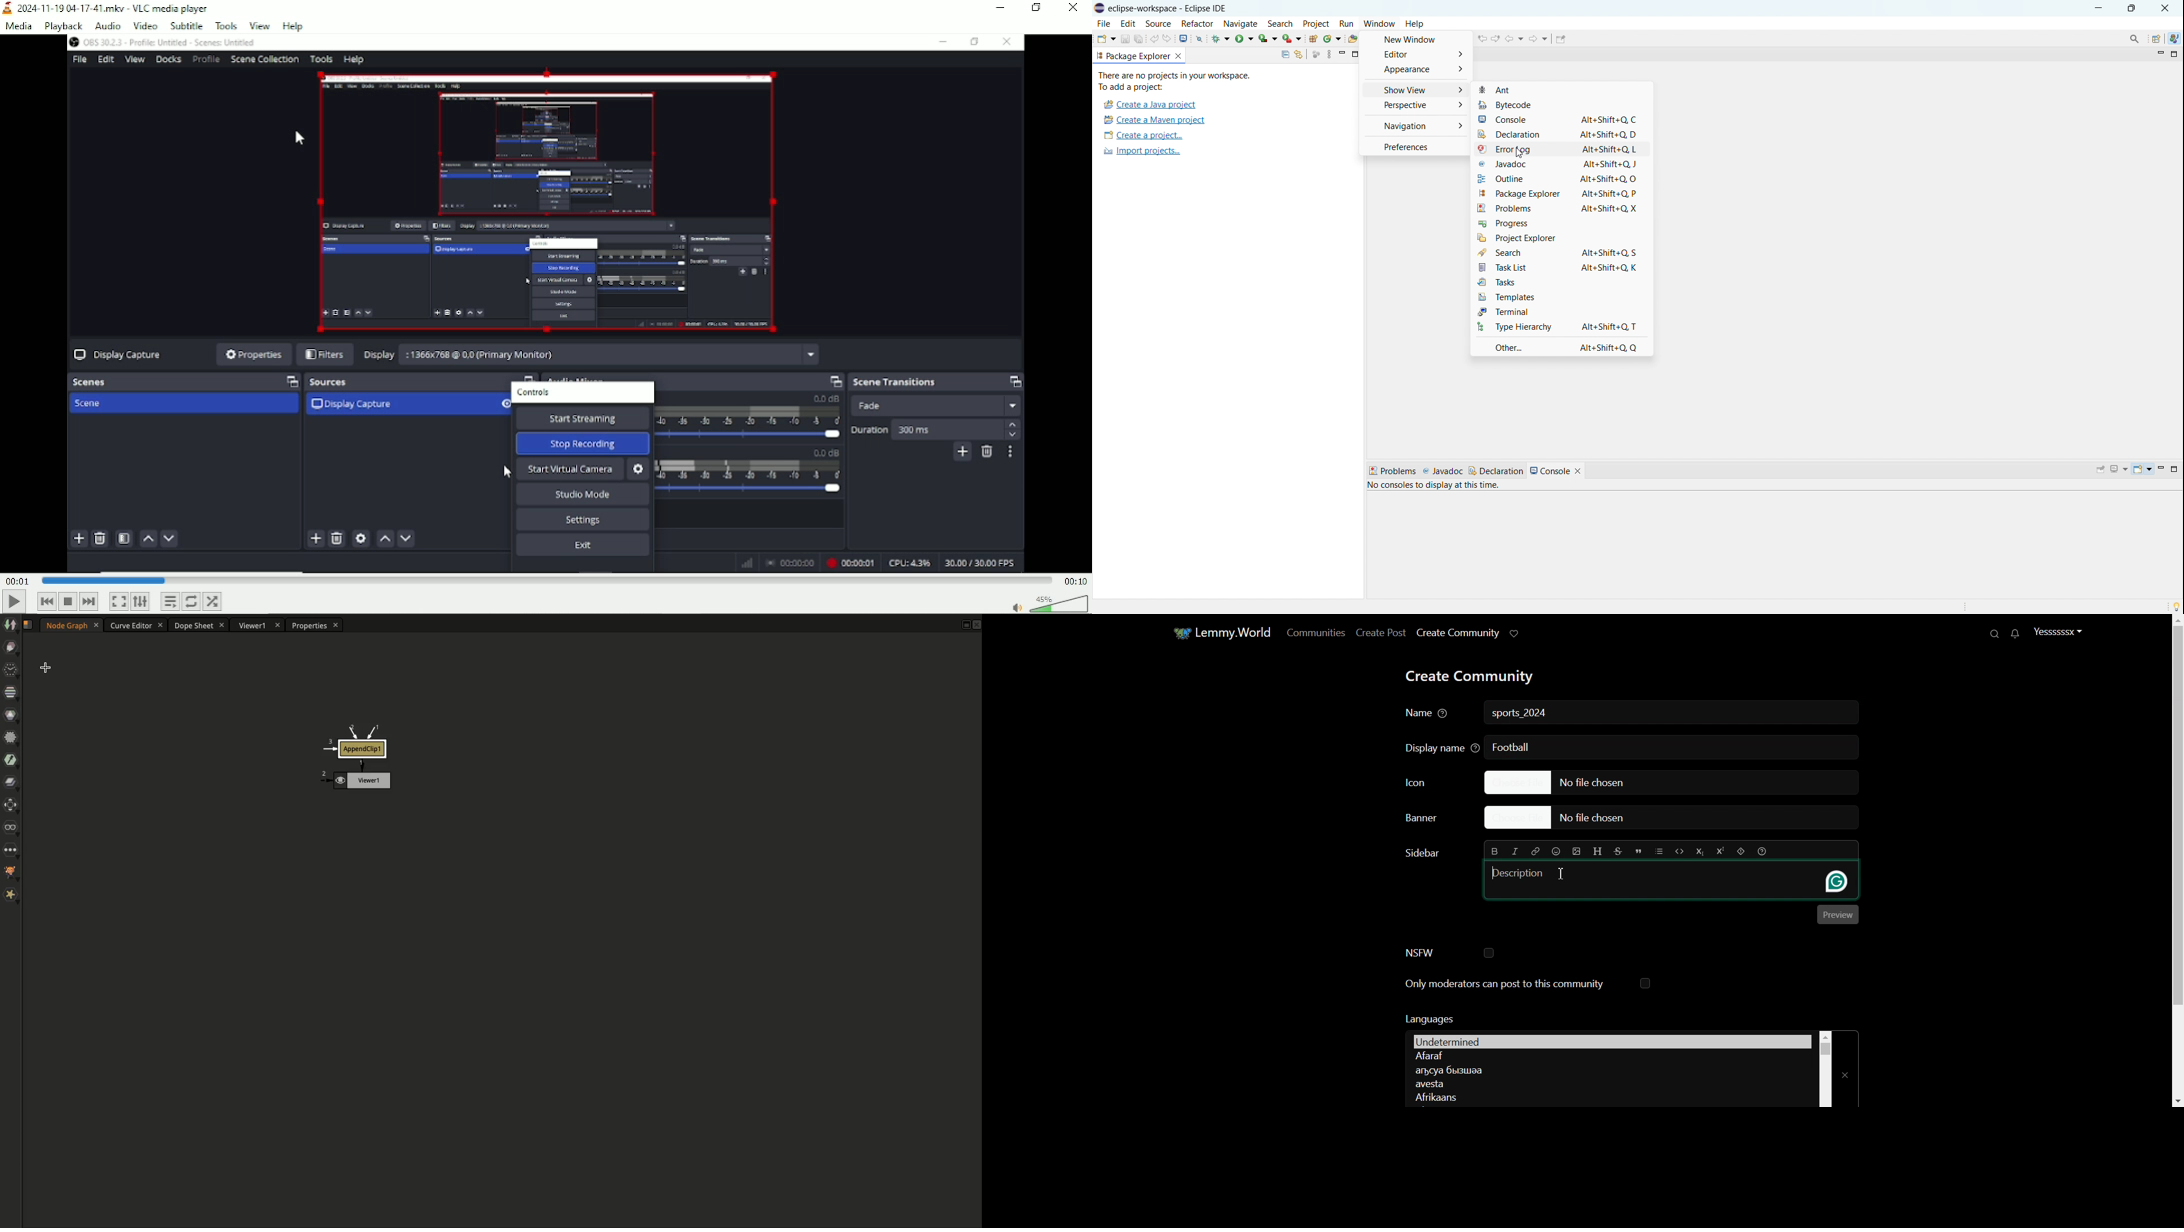 Image resolution: width=2184 pixels, height=1232 pixels. I want to click on Close, so click(1074, 8).